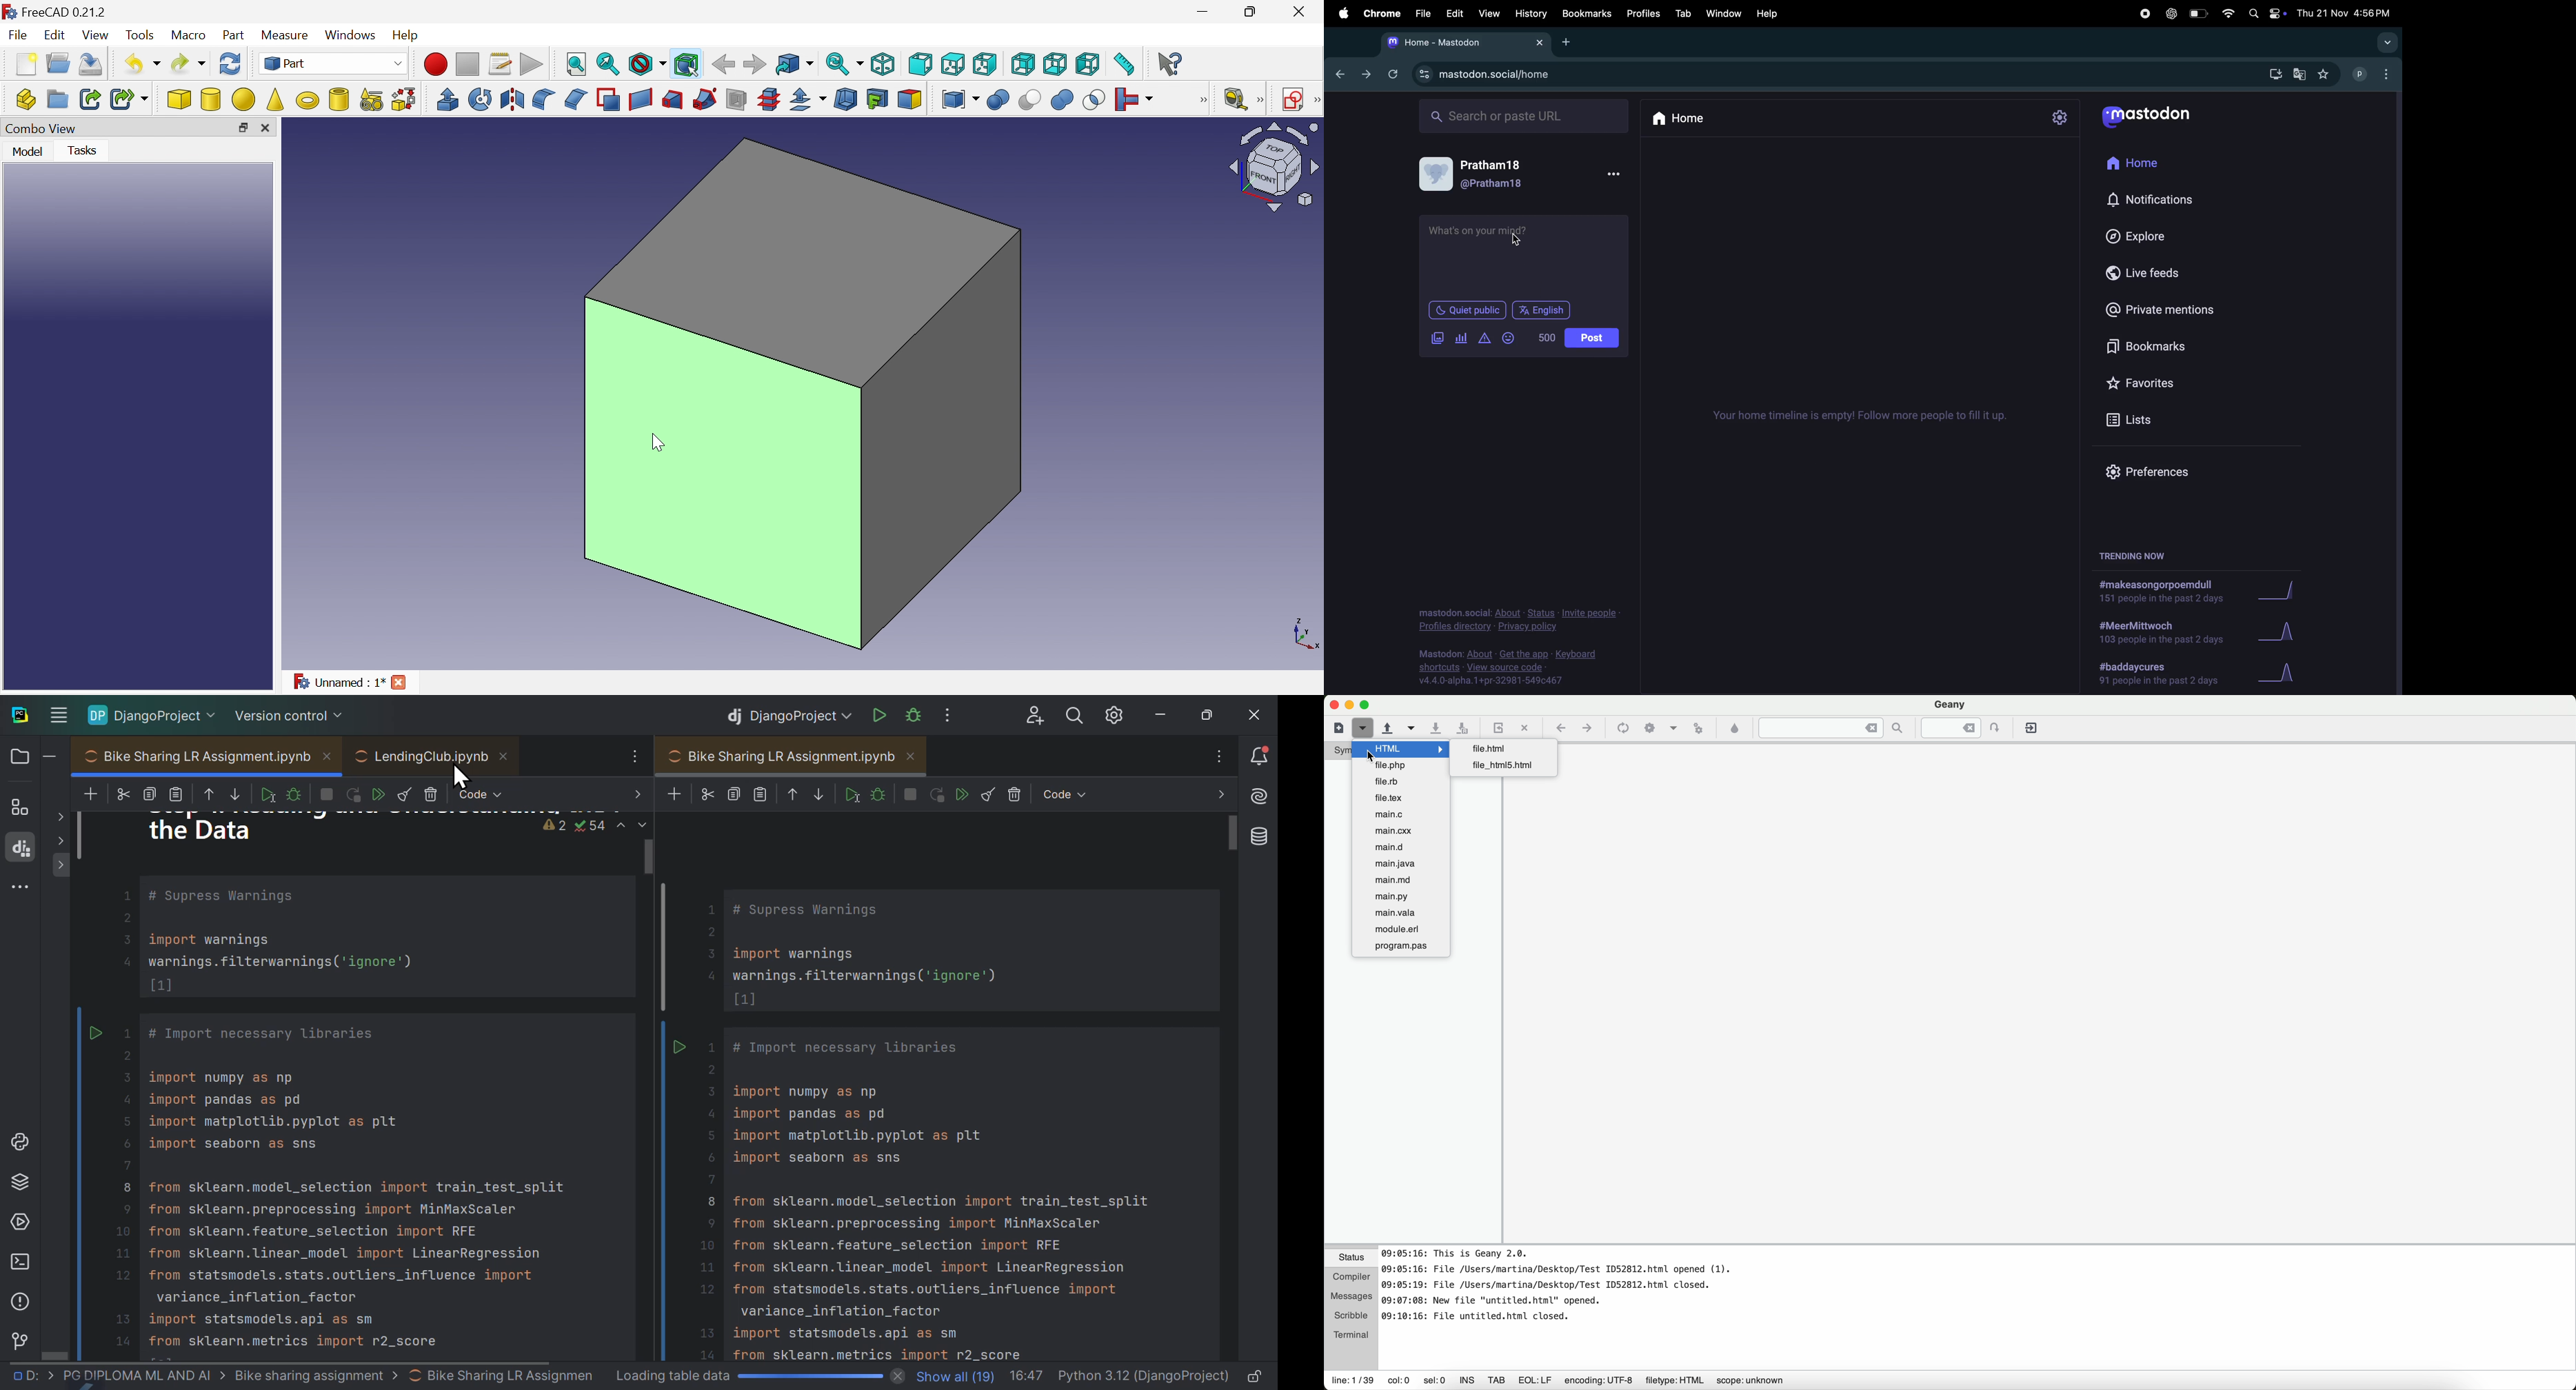  What do you see at coordinates (1468, 310) in the screenshot?
I see `Quiet in public` at bounding box center [1468, 310].